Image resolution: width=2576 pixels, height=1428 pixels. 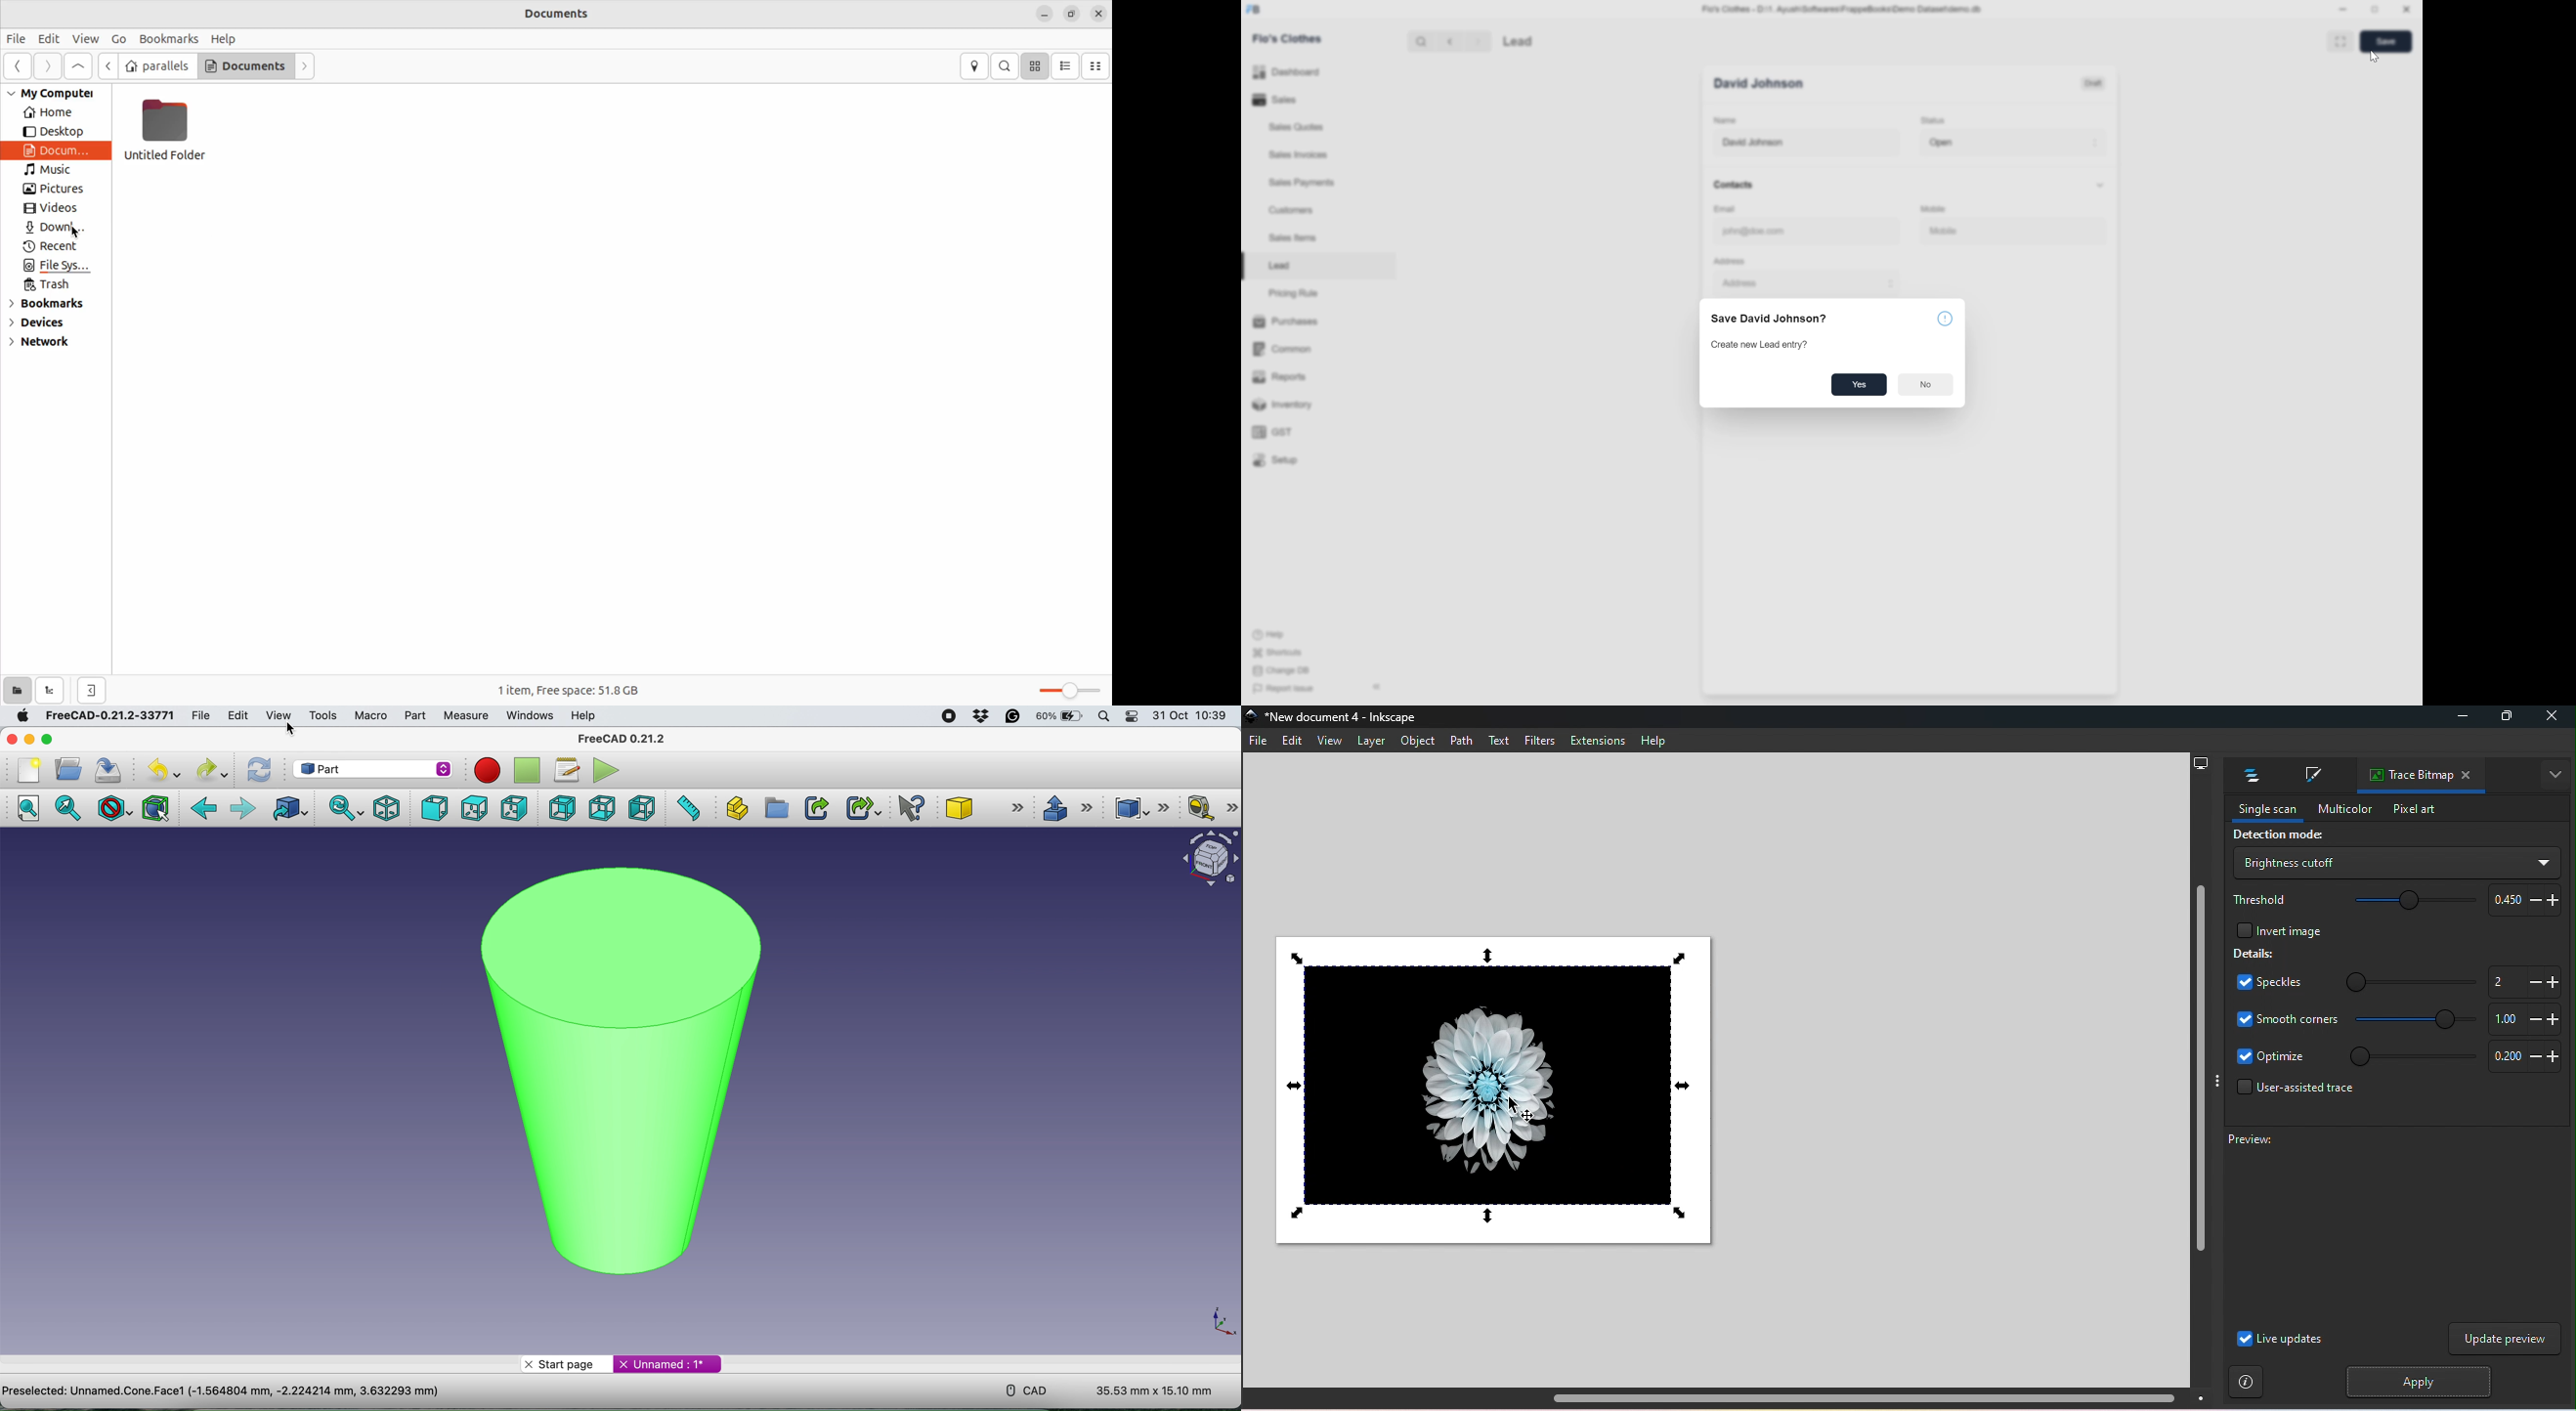 I want to click on resize, so click(x=1072, y=13).